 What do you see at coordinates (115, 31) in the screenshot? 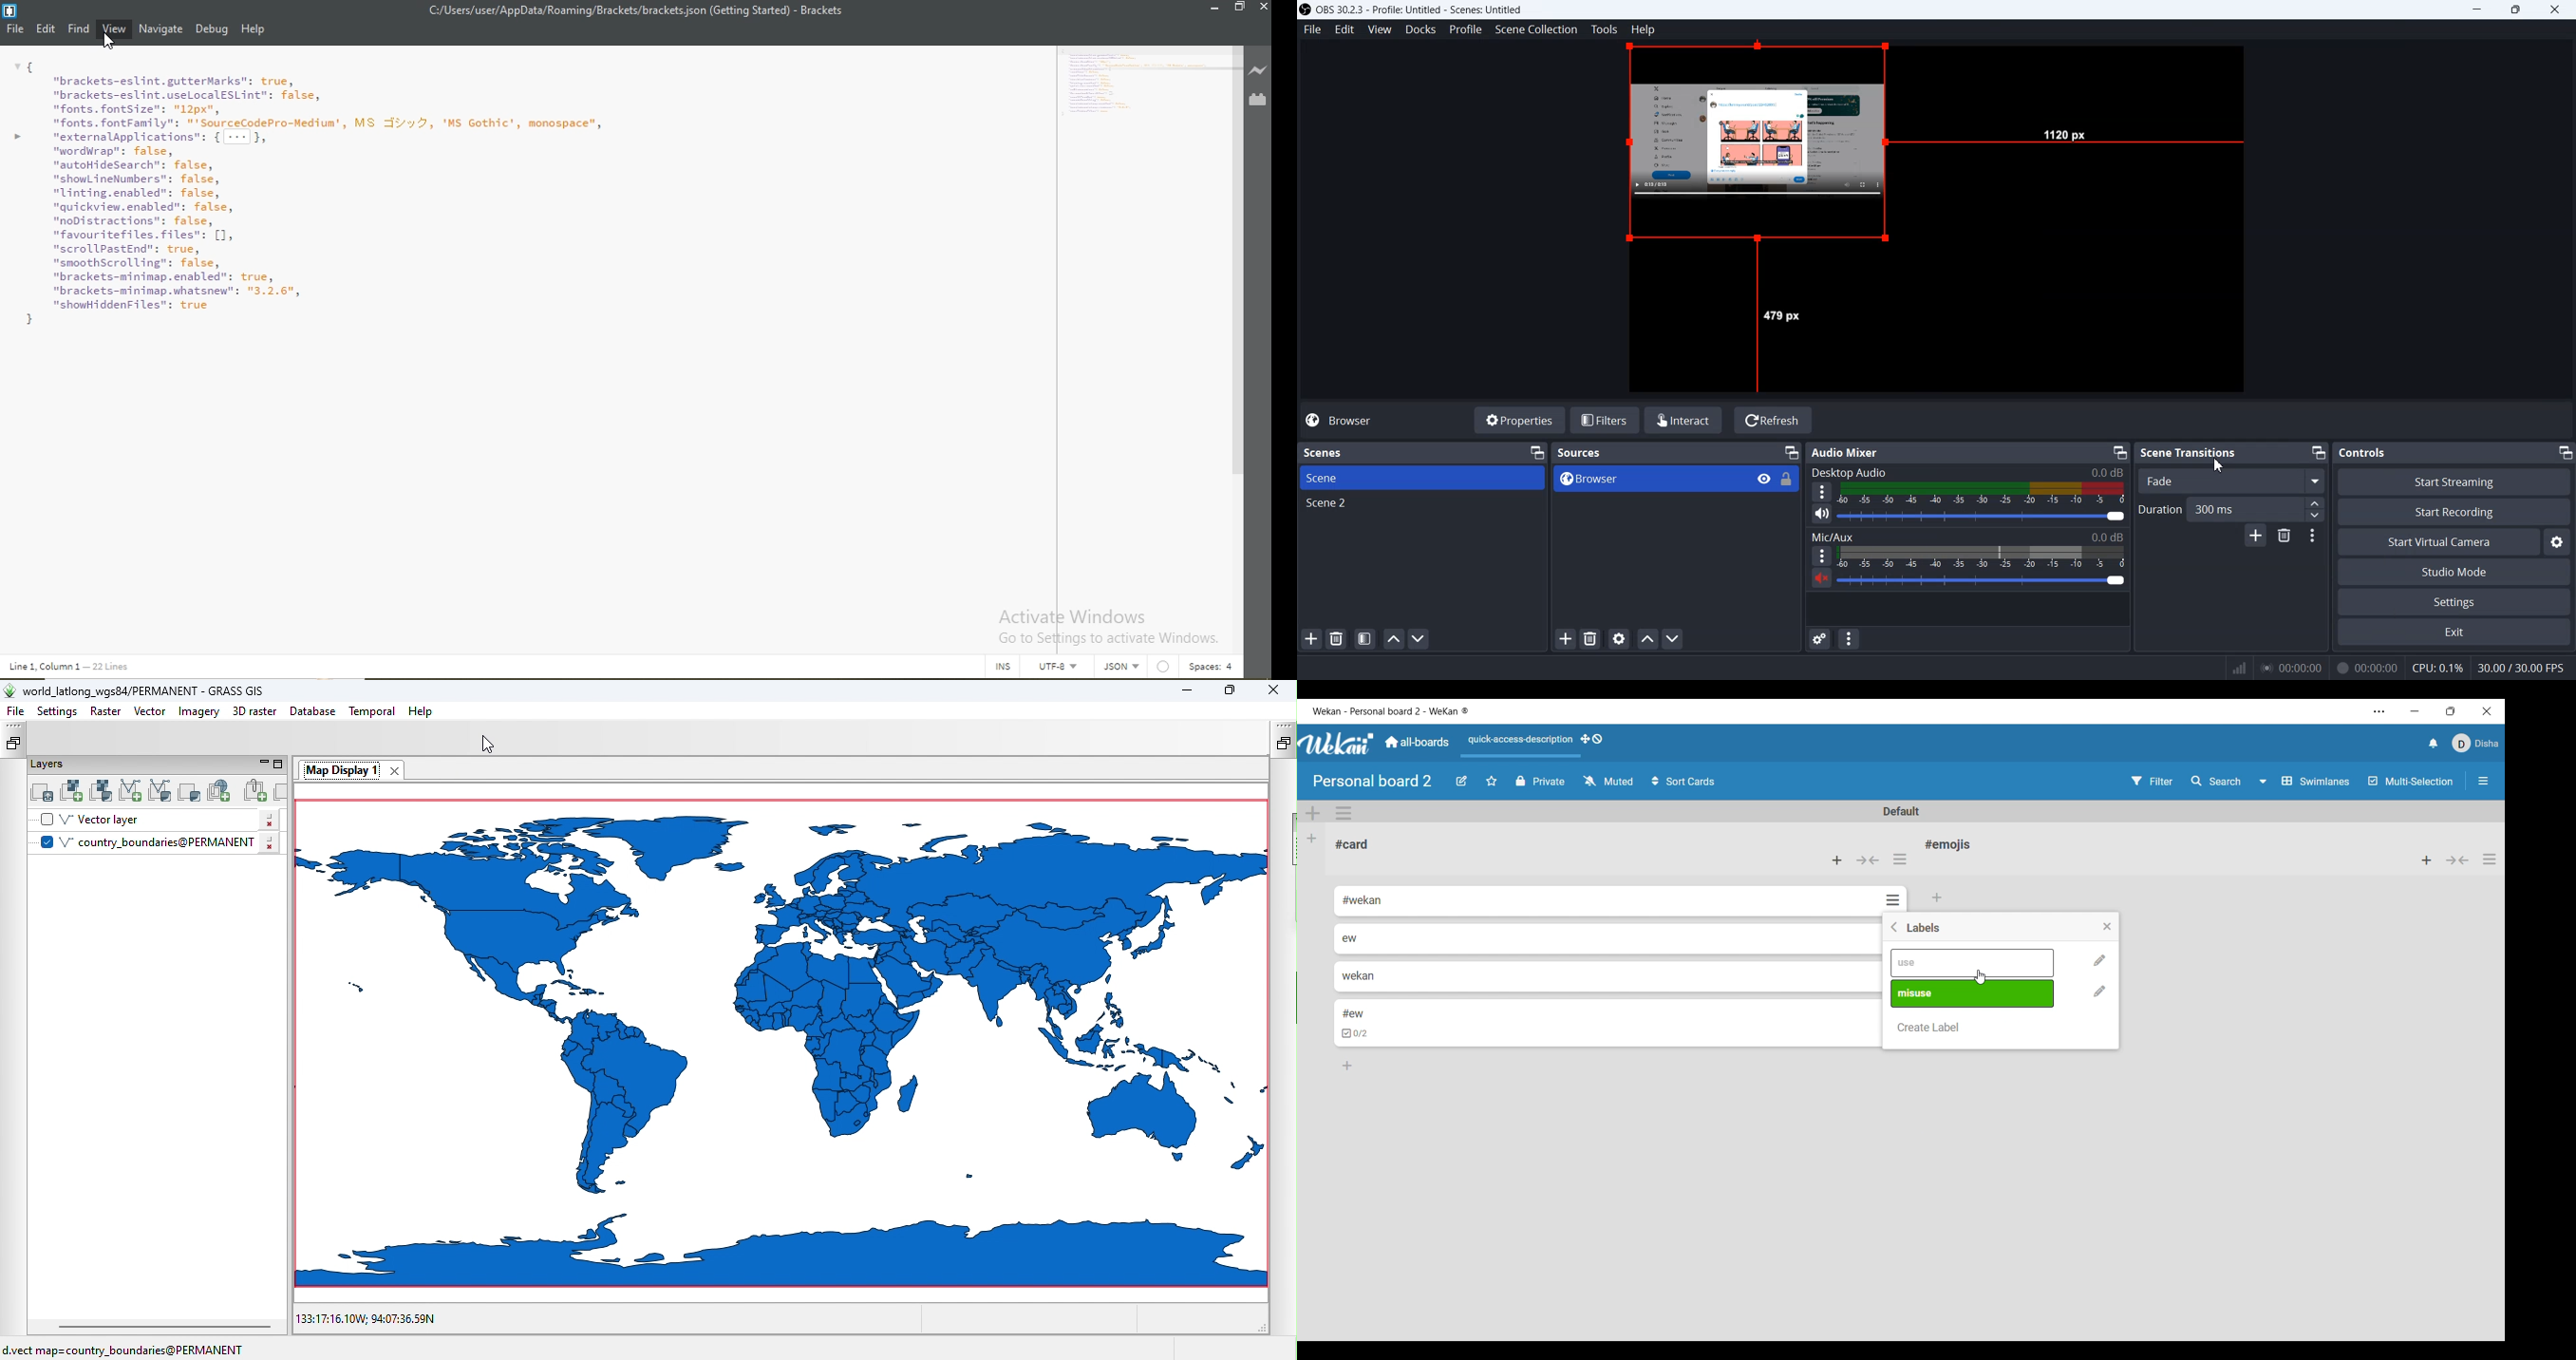
I see `View` at bounding box center [115, 31].